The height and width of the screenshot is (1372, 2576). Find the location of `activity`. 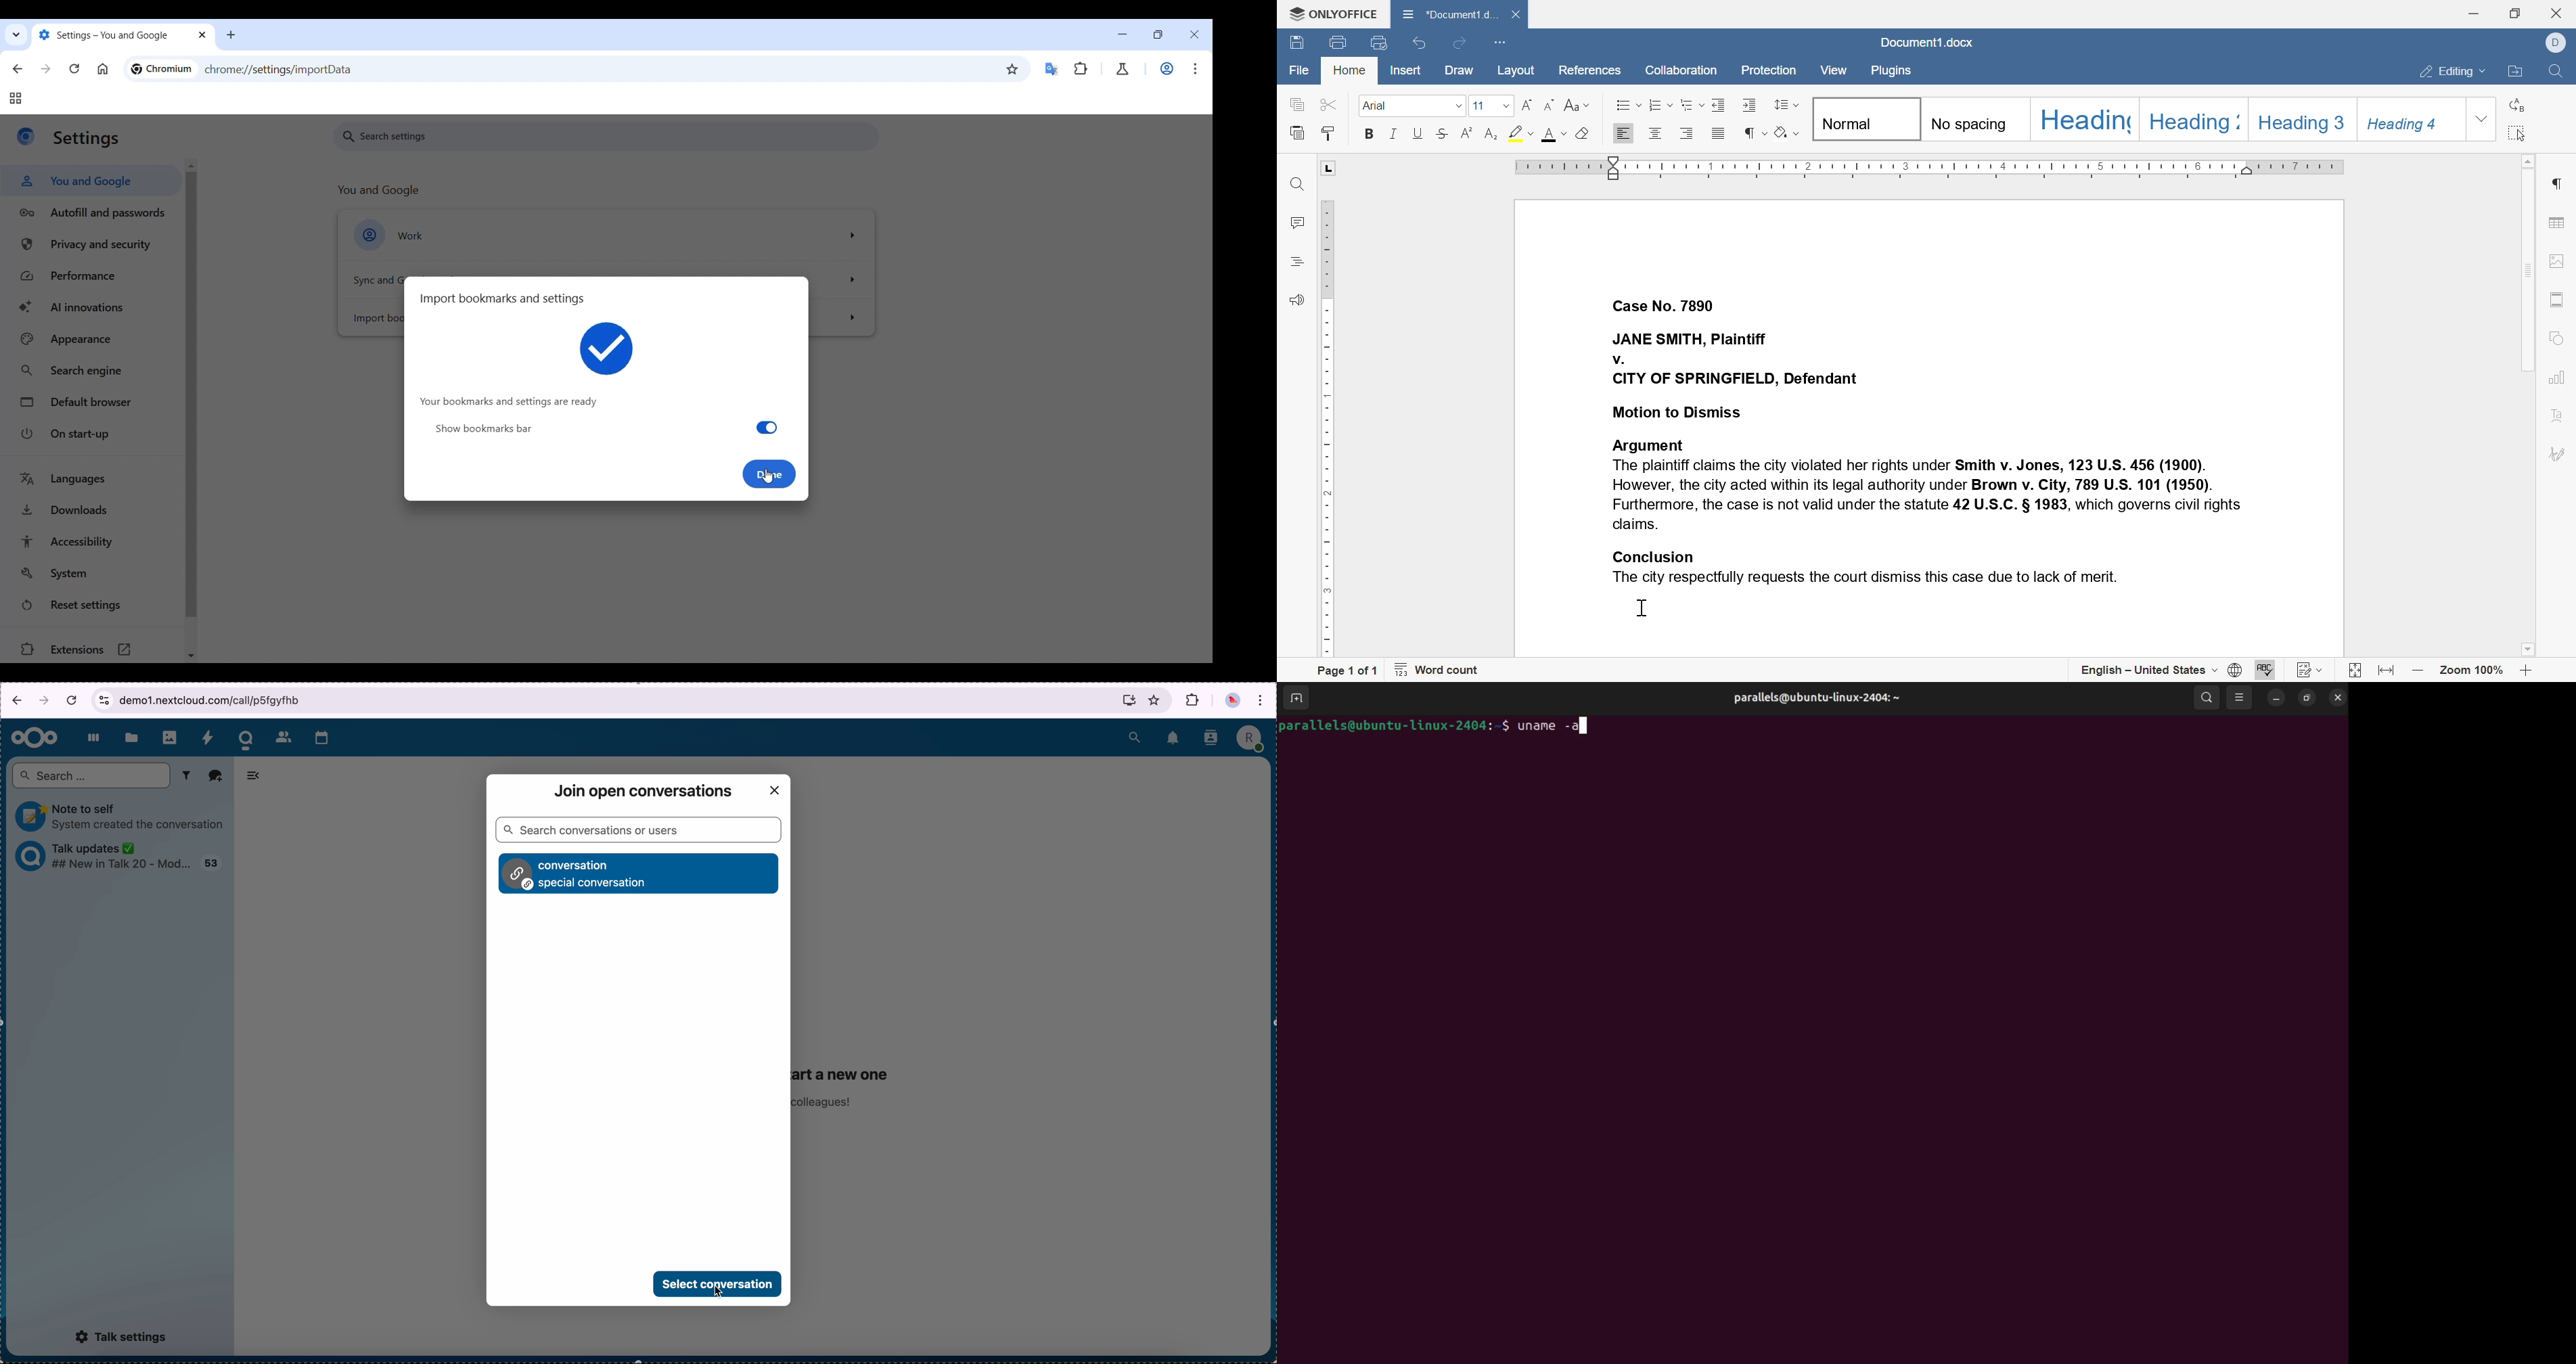

activity is located at coordinates (208, 736).